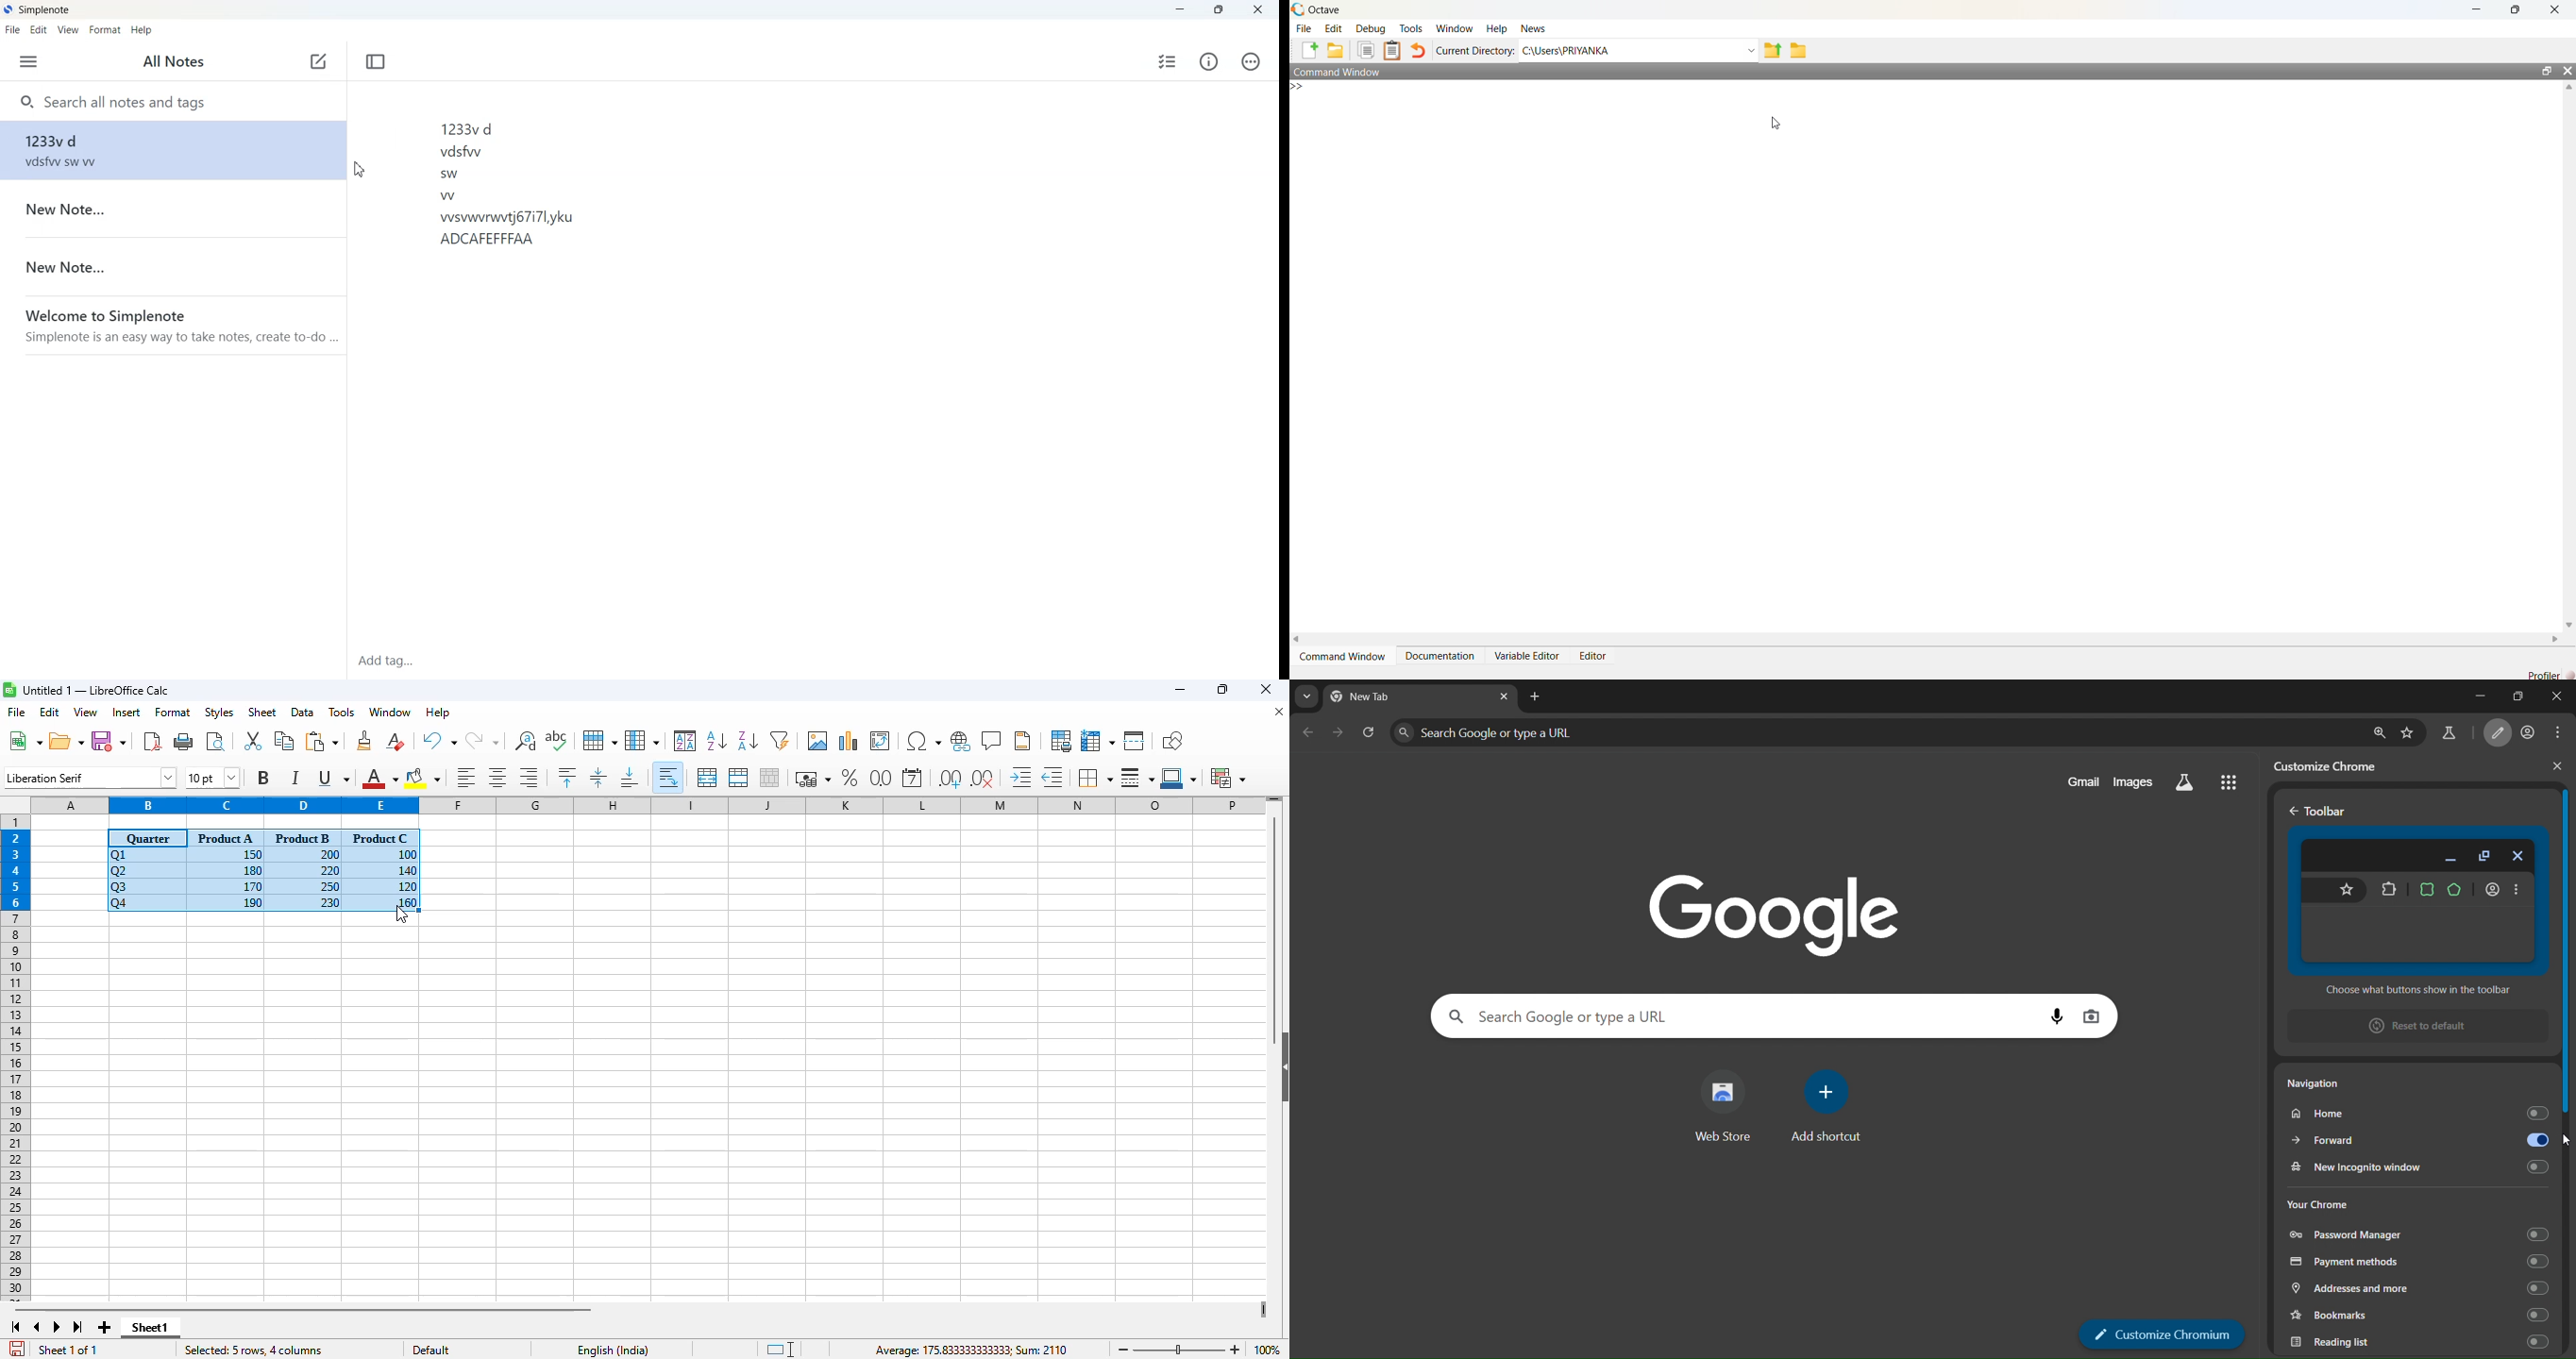 The width and height of the screenshot is (2576, 1372). I want to click on New script, so click(1310, 50).